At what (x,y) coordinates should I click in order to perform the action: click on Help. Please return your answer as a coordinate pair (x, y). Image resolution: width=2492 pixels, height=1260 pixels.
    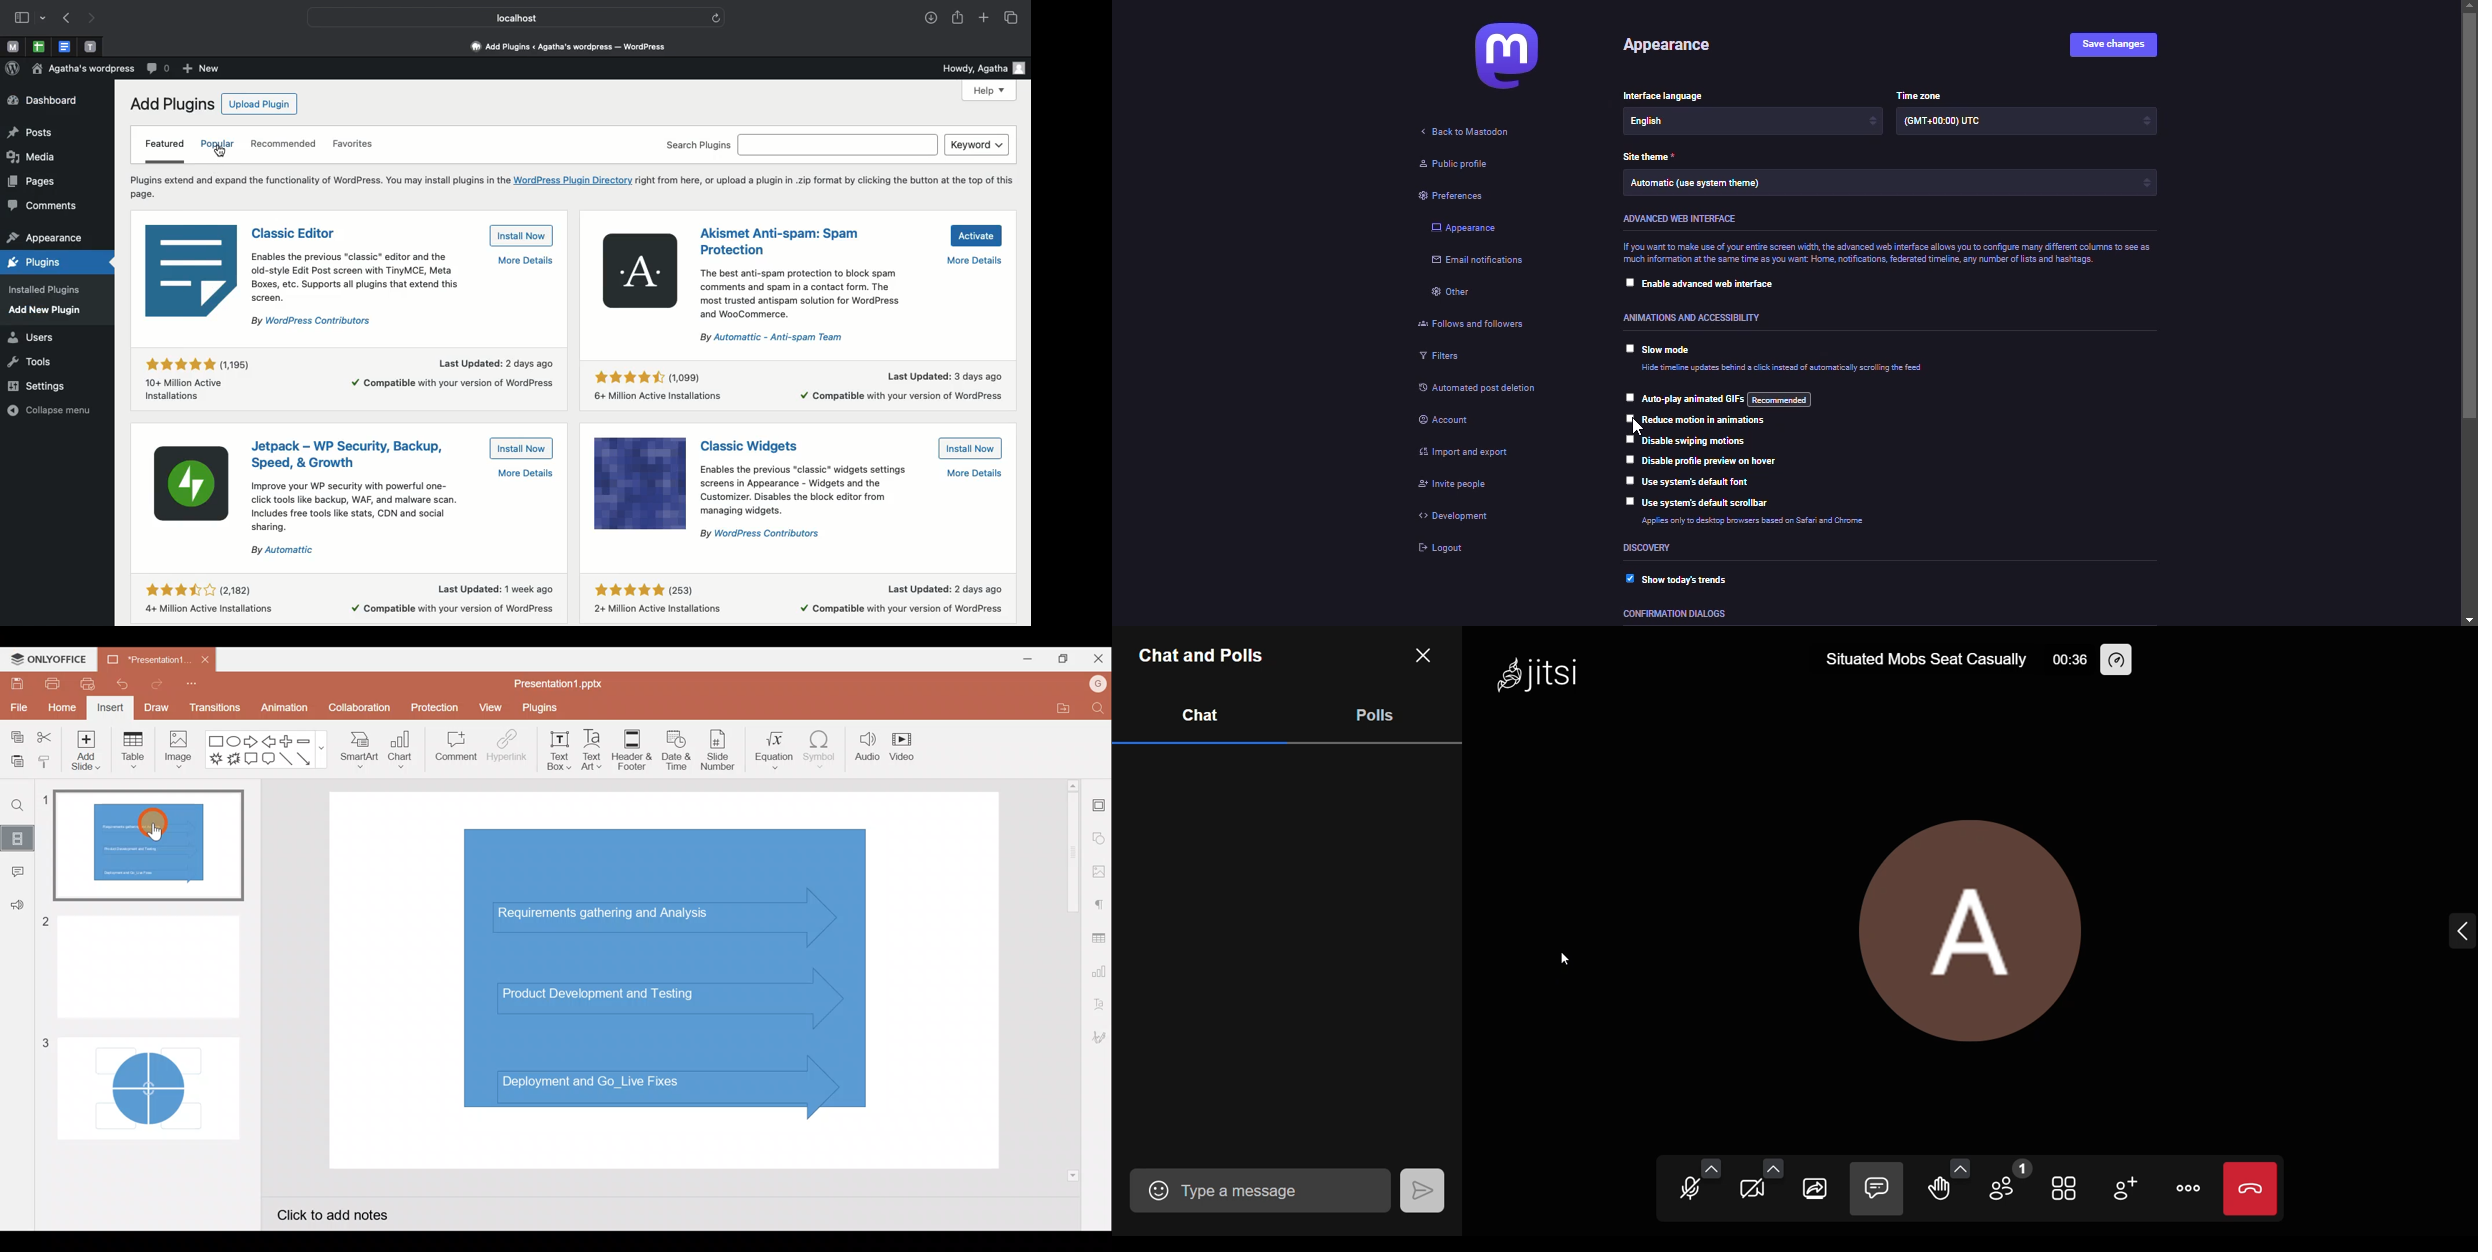
    Looking at the image, I should click on (991, 90).